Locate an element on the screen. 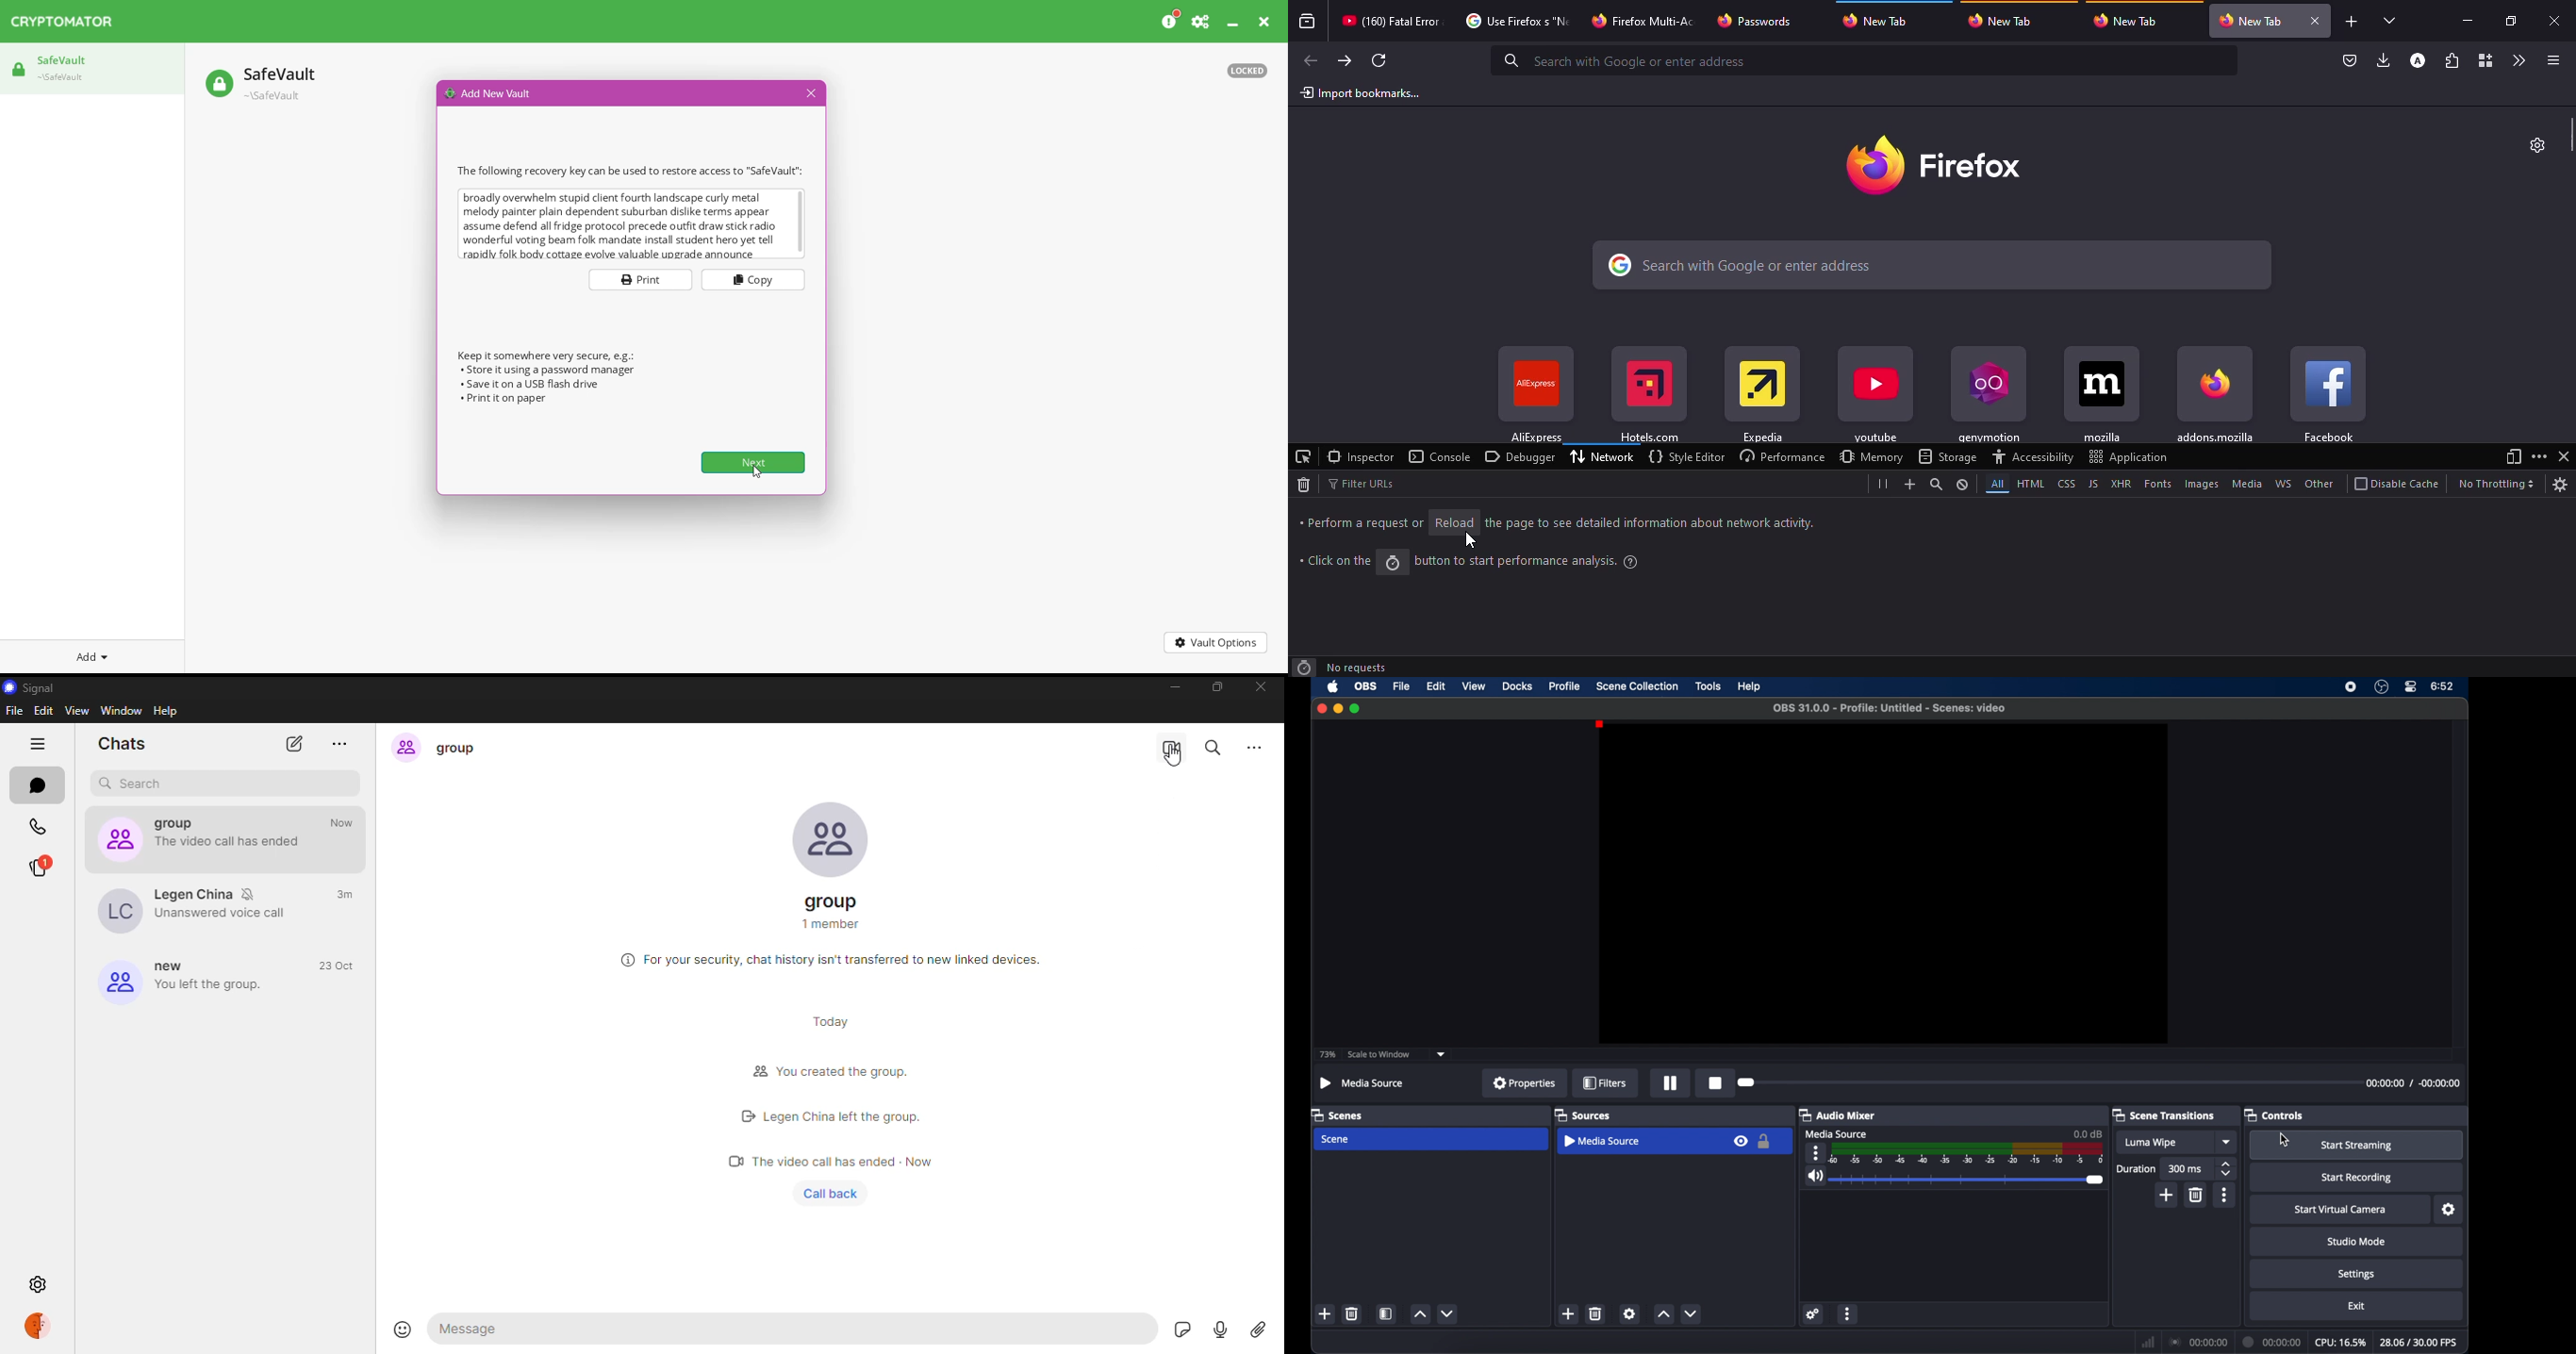 This screenshot has width=2576, height=1372. attach is located at coordinates (1255, 1331).